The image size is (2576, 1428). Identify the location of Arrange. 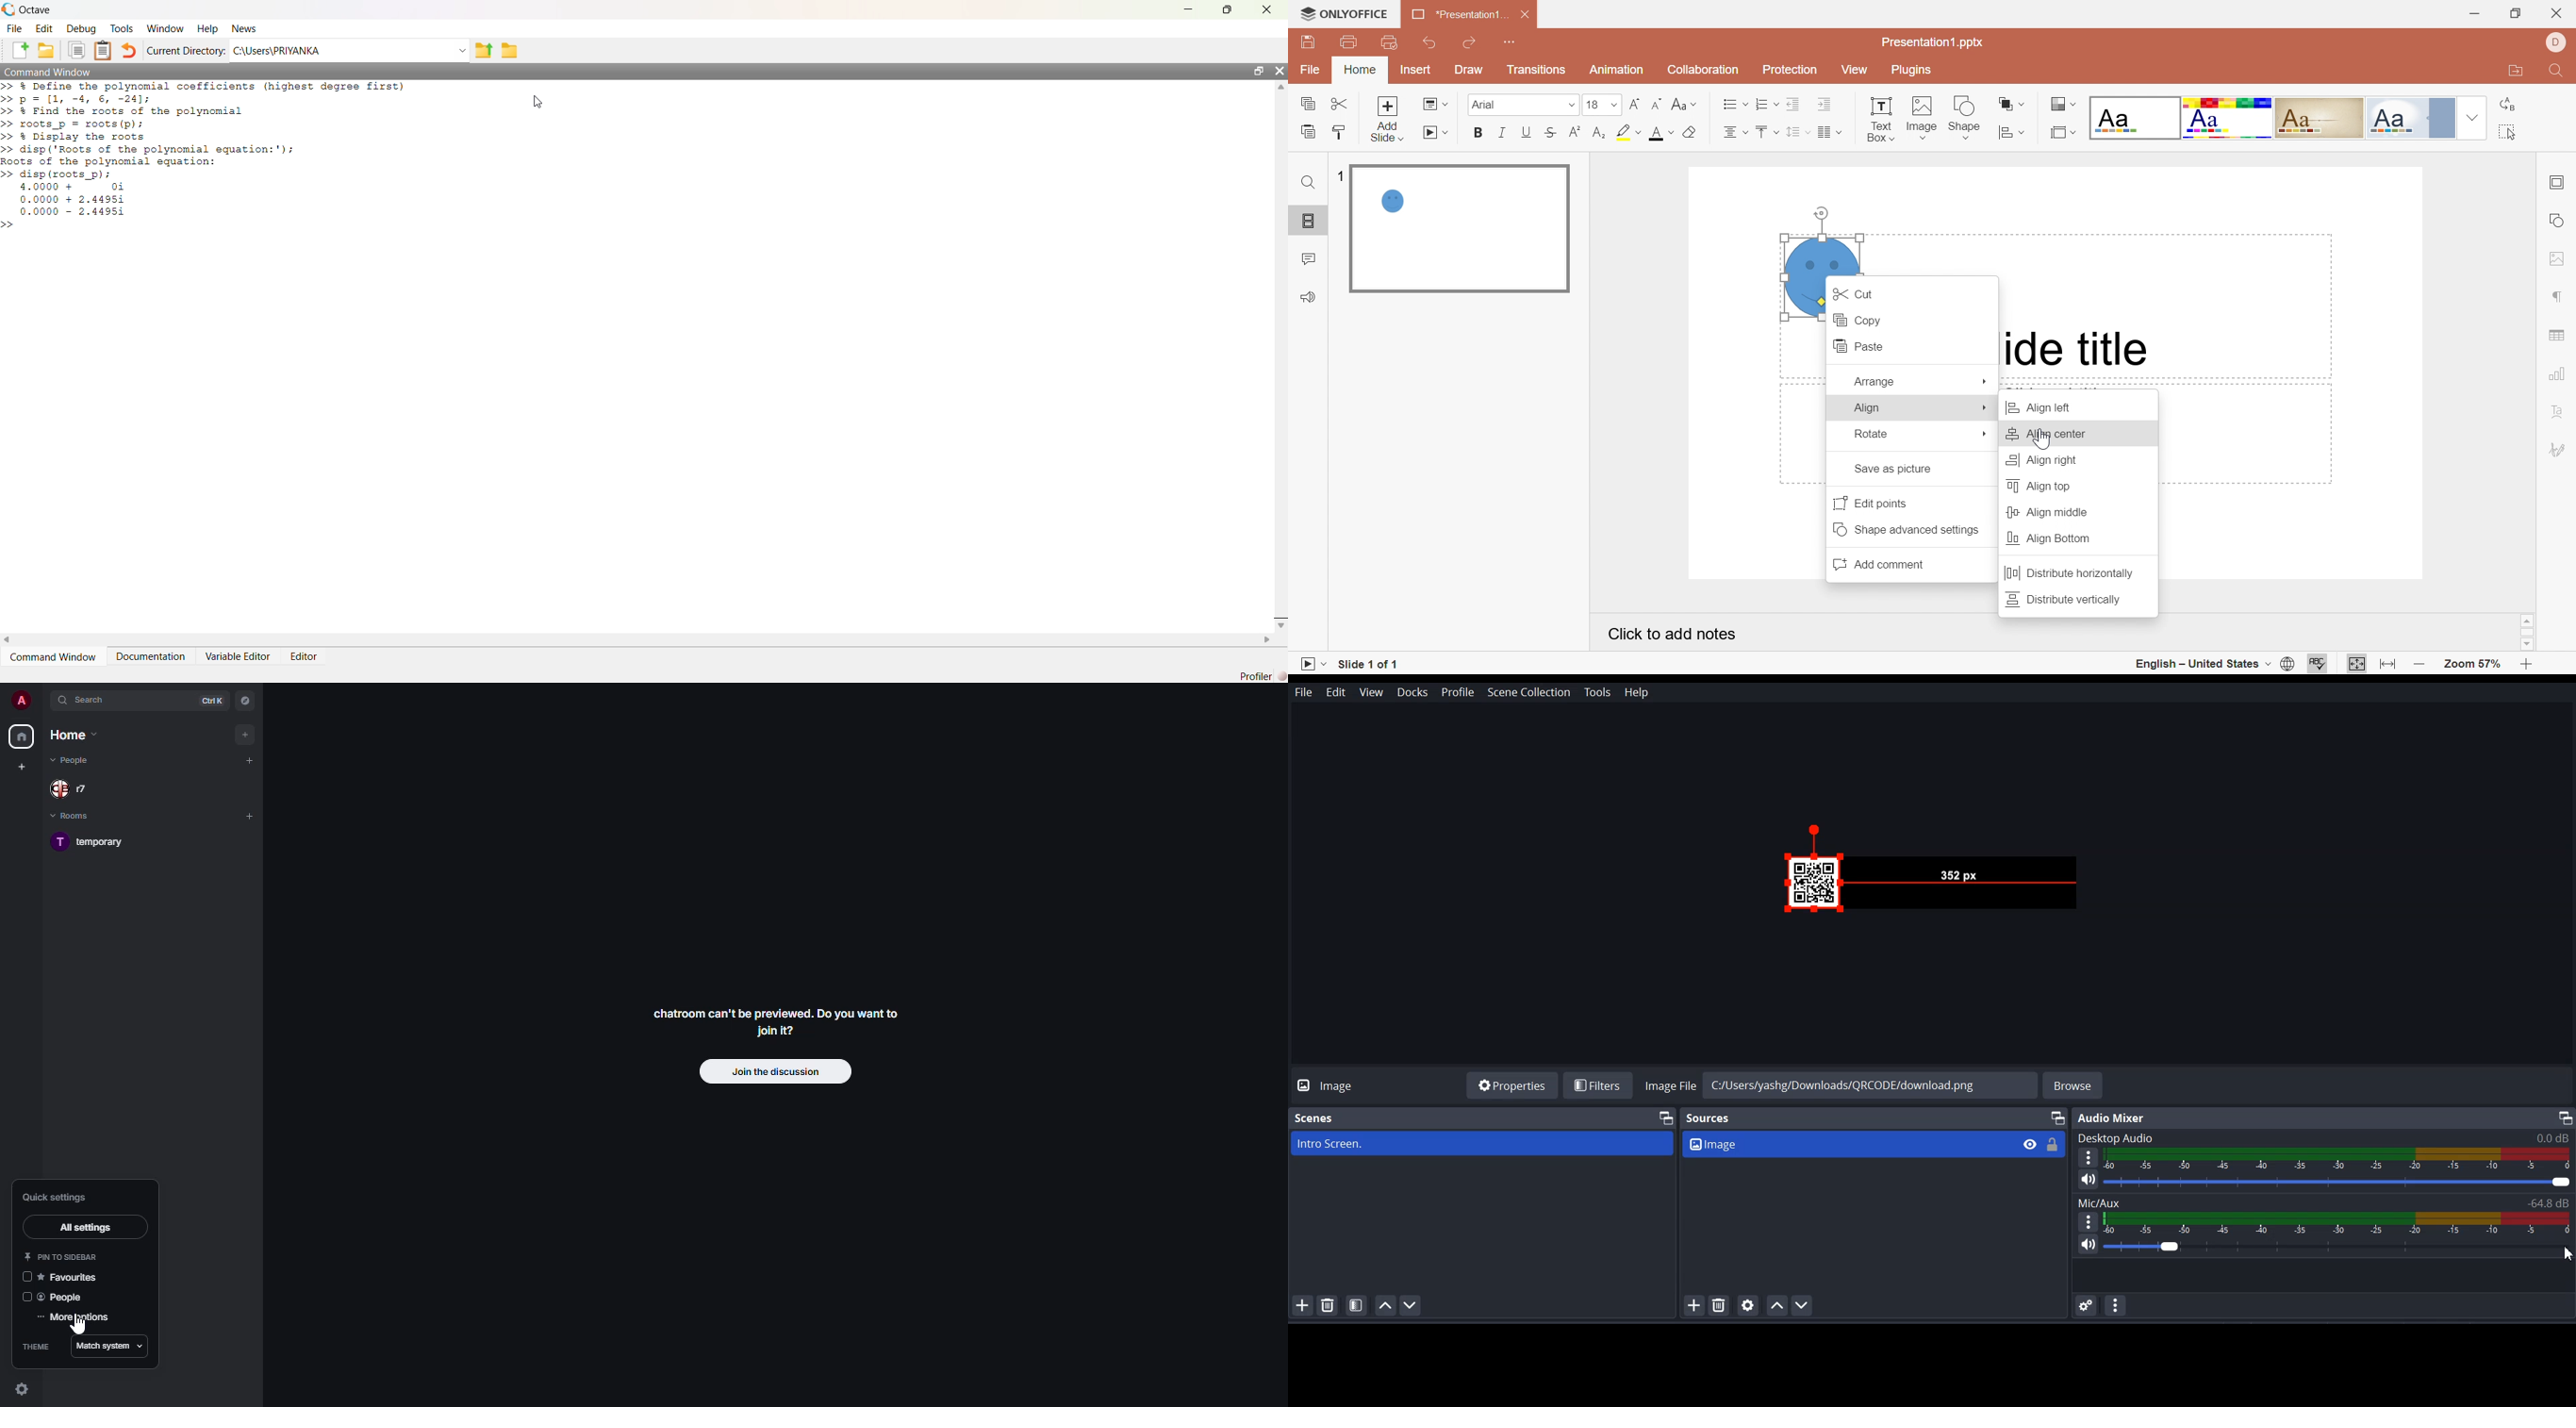
(1875, 382).